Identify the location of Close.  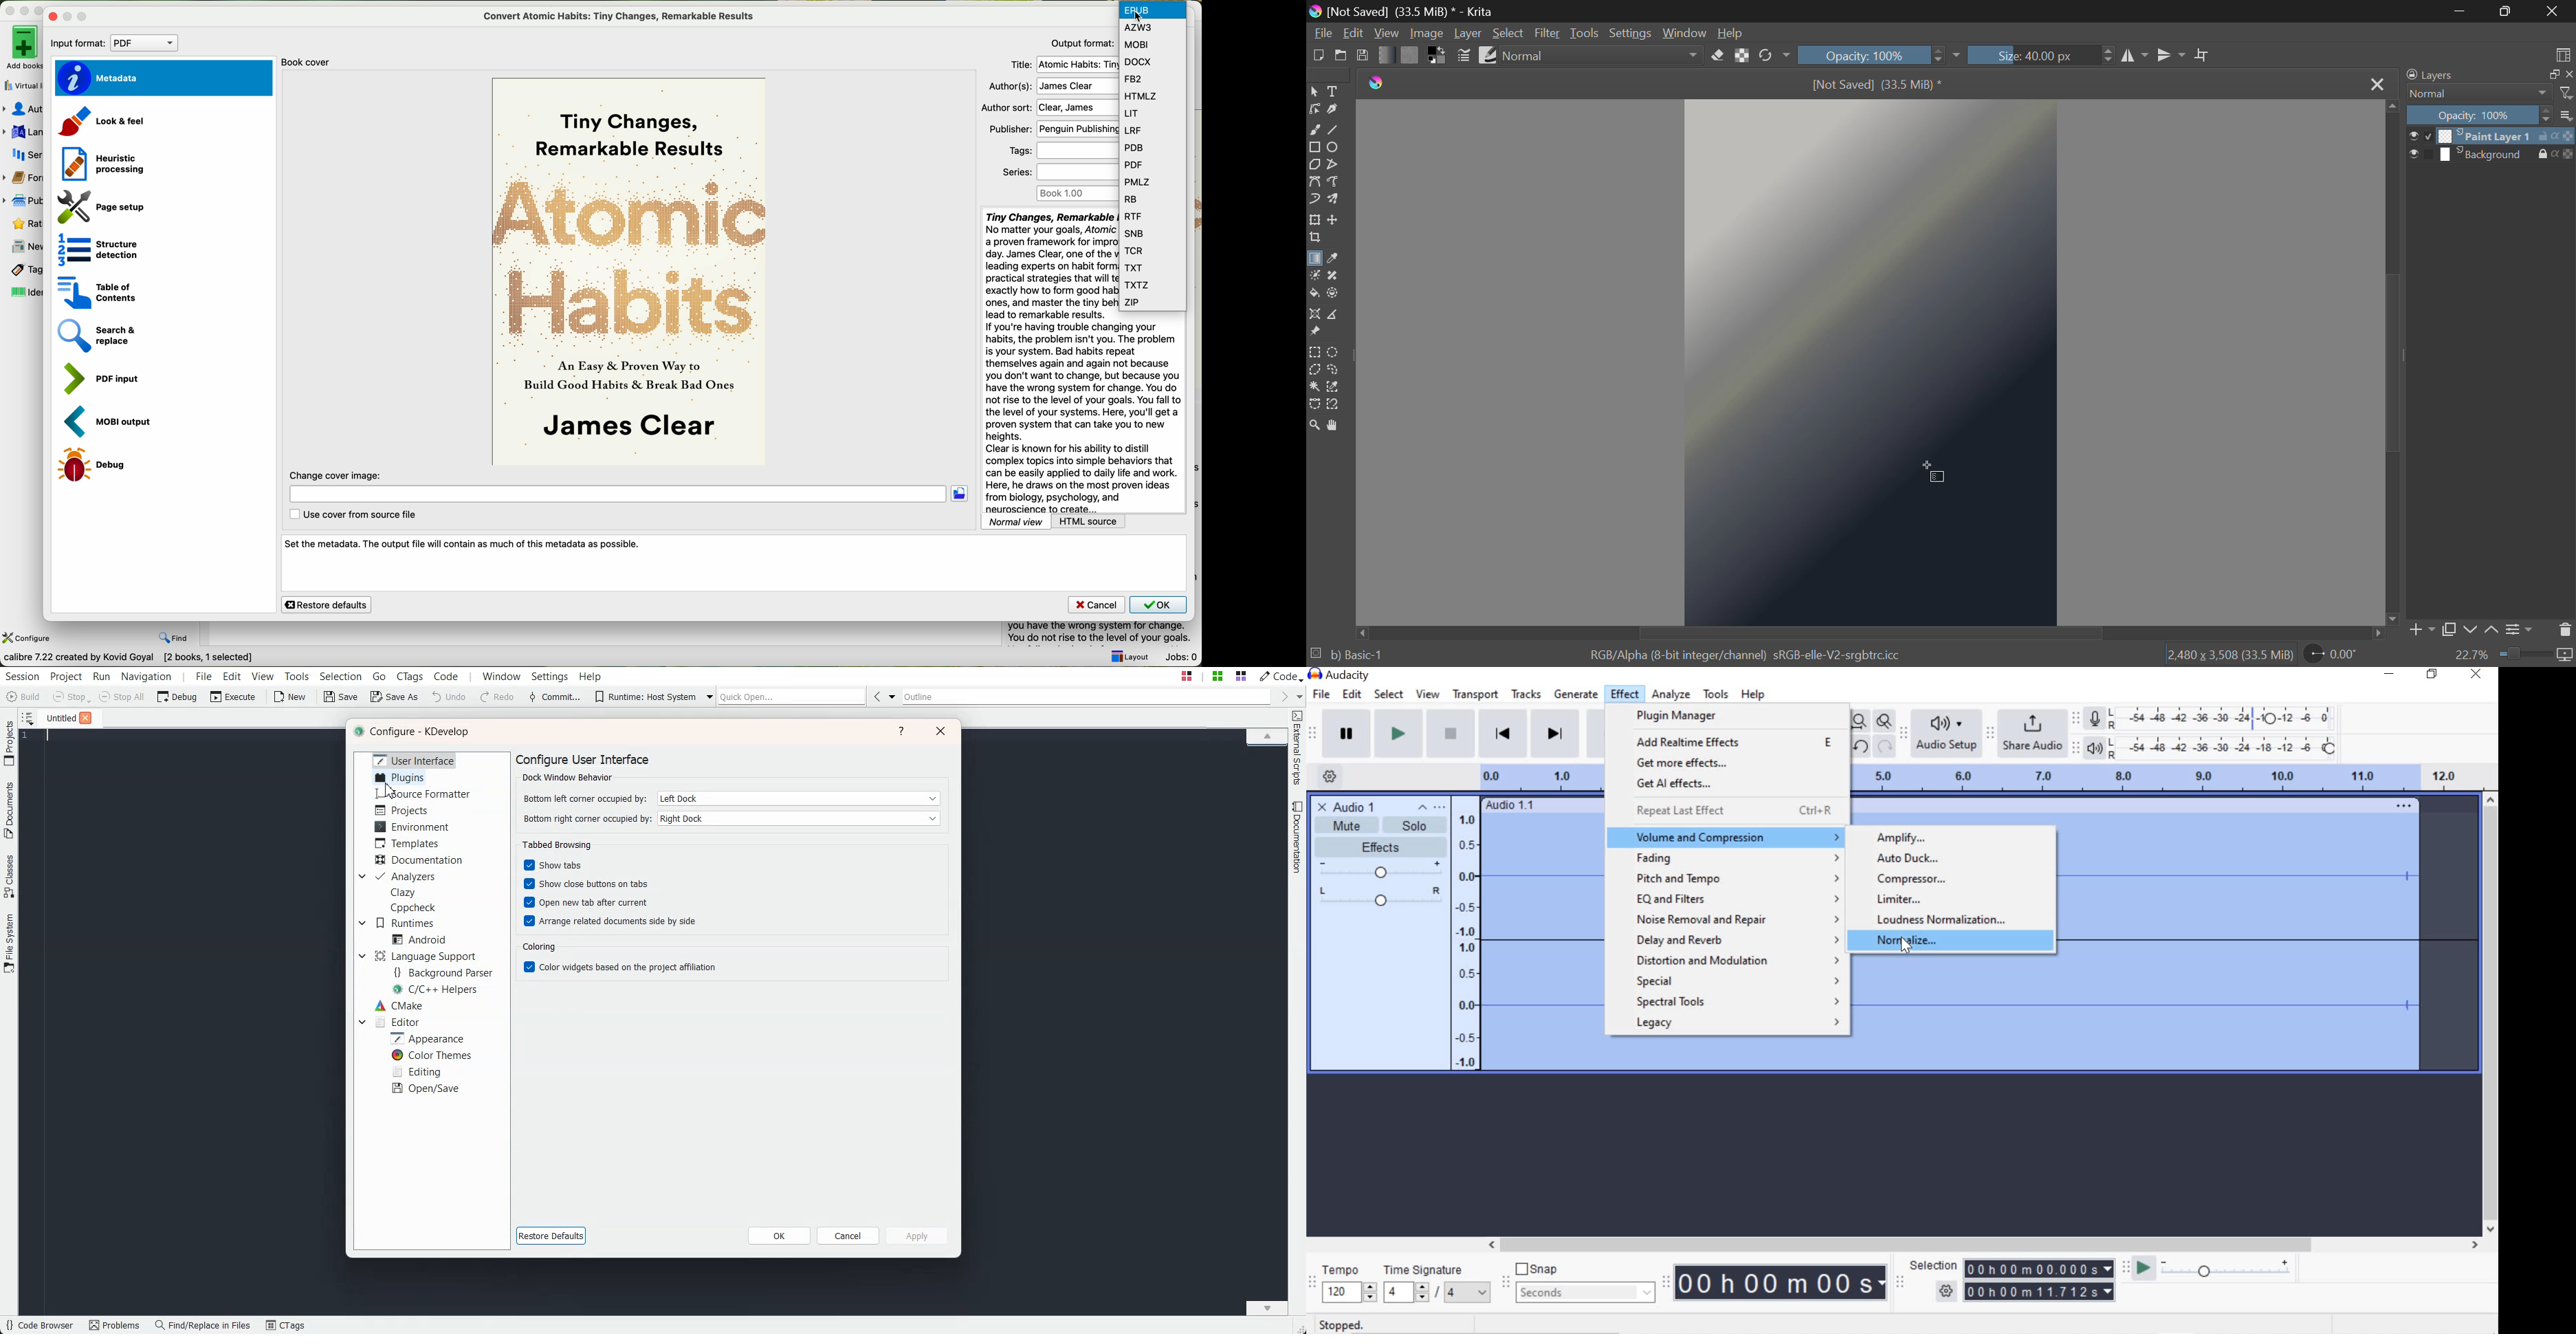
(2377, 84).